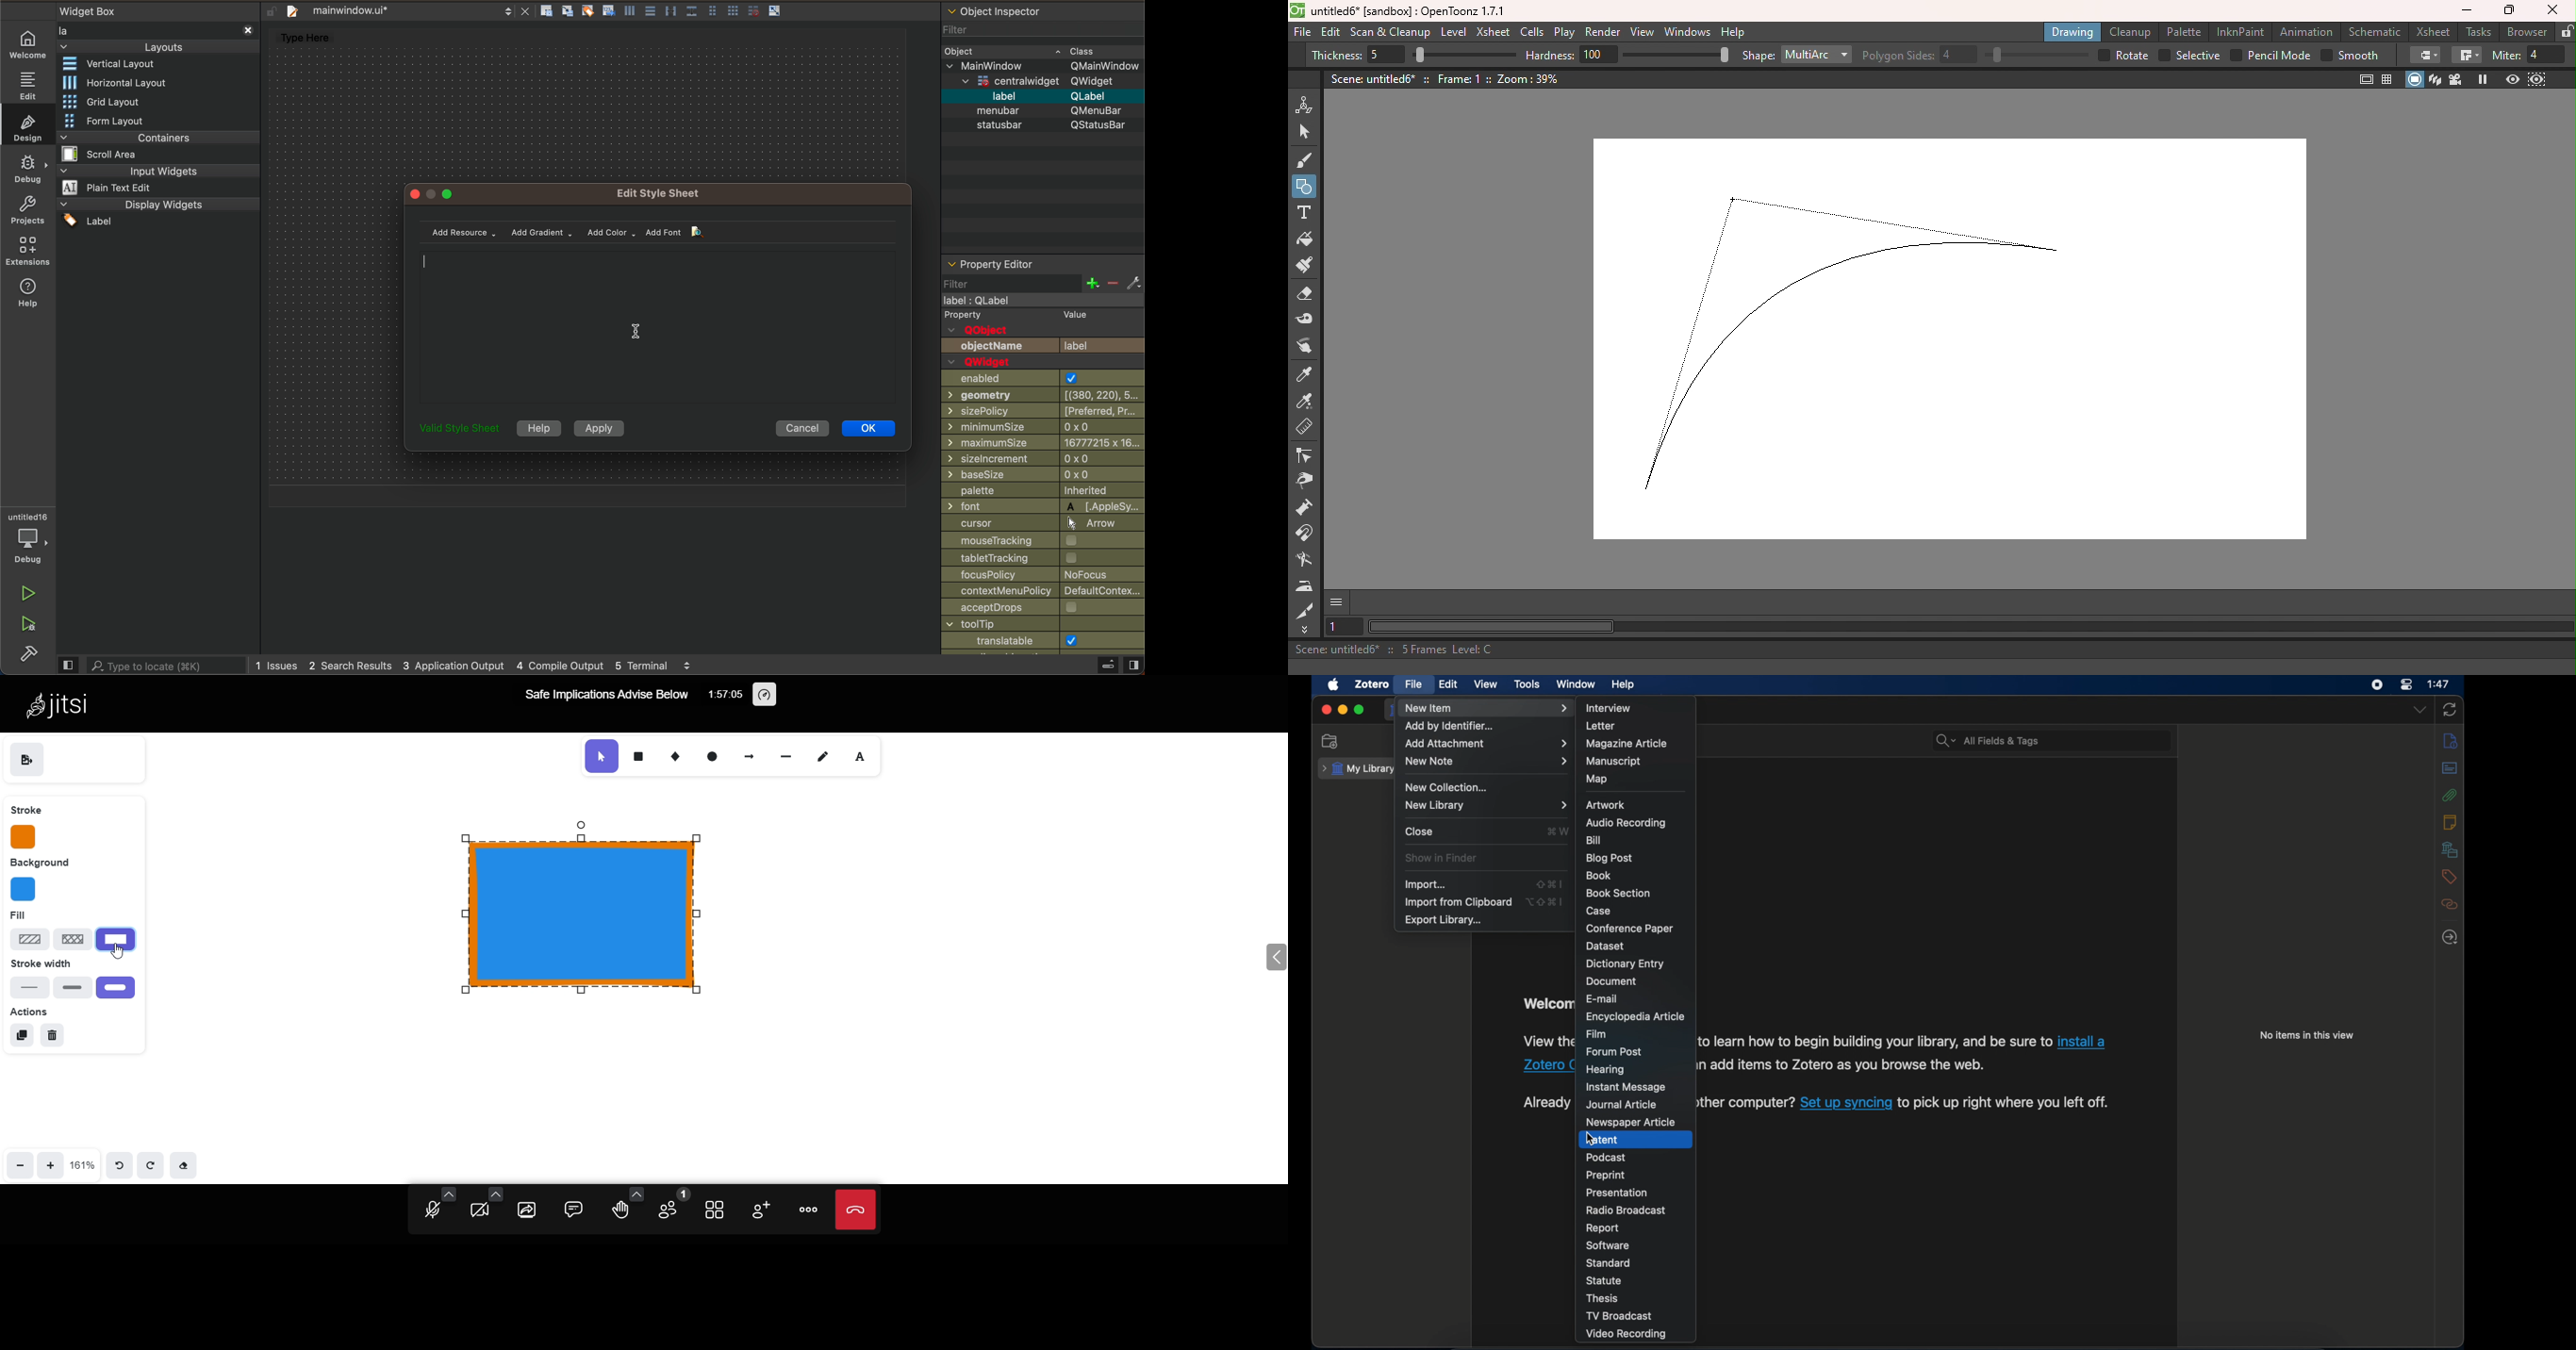  Describe the element at coordinates (1331, 741) in the screenshot. I see `new collection` at that location.